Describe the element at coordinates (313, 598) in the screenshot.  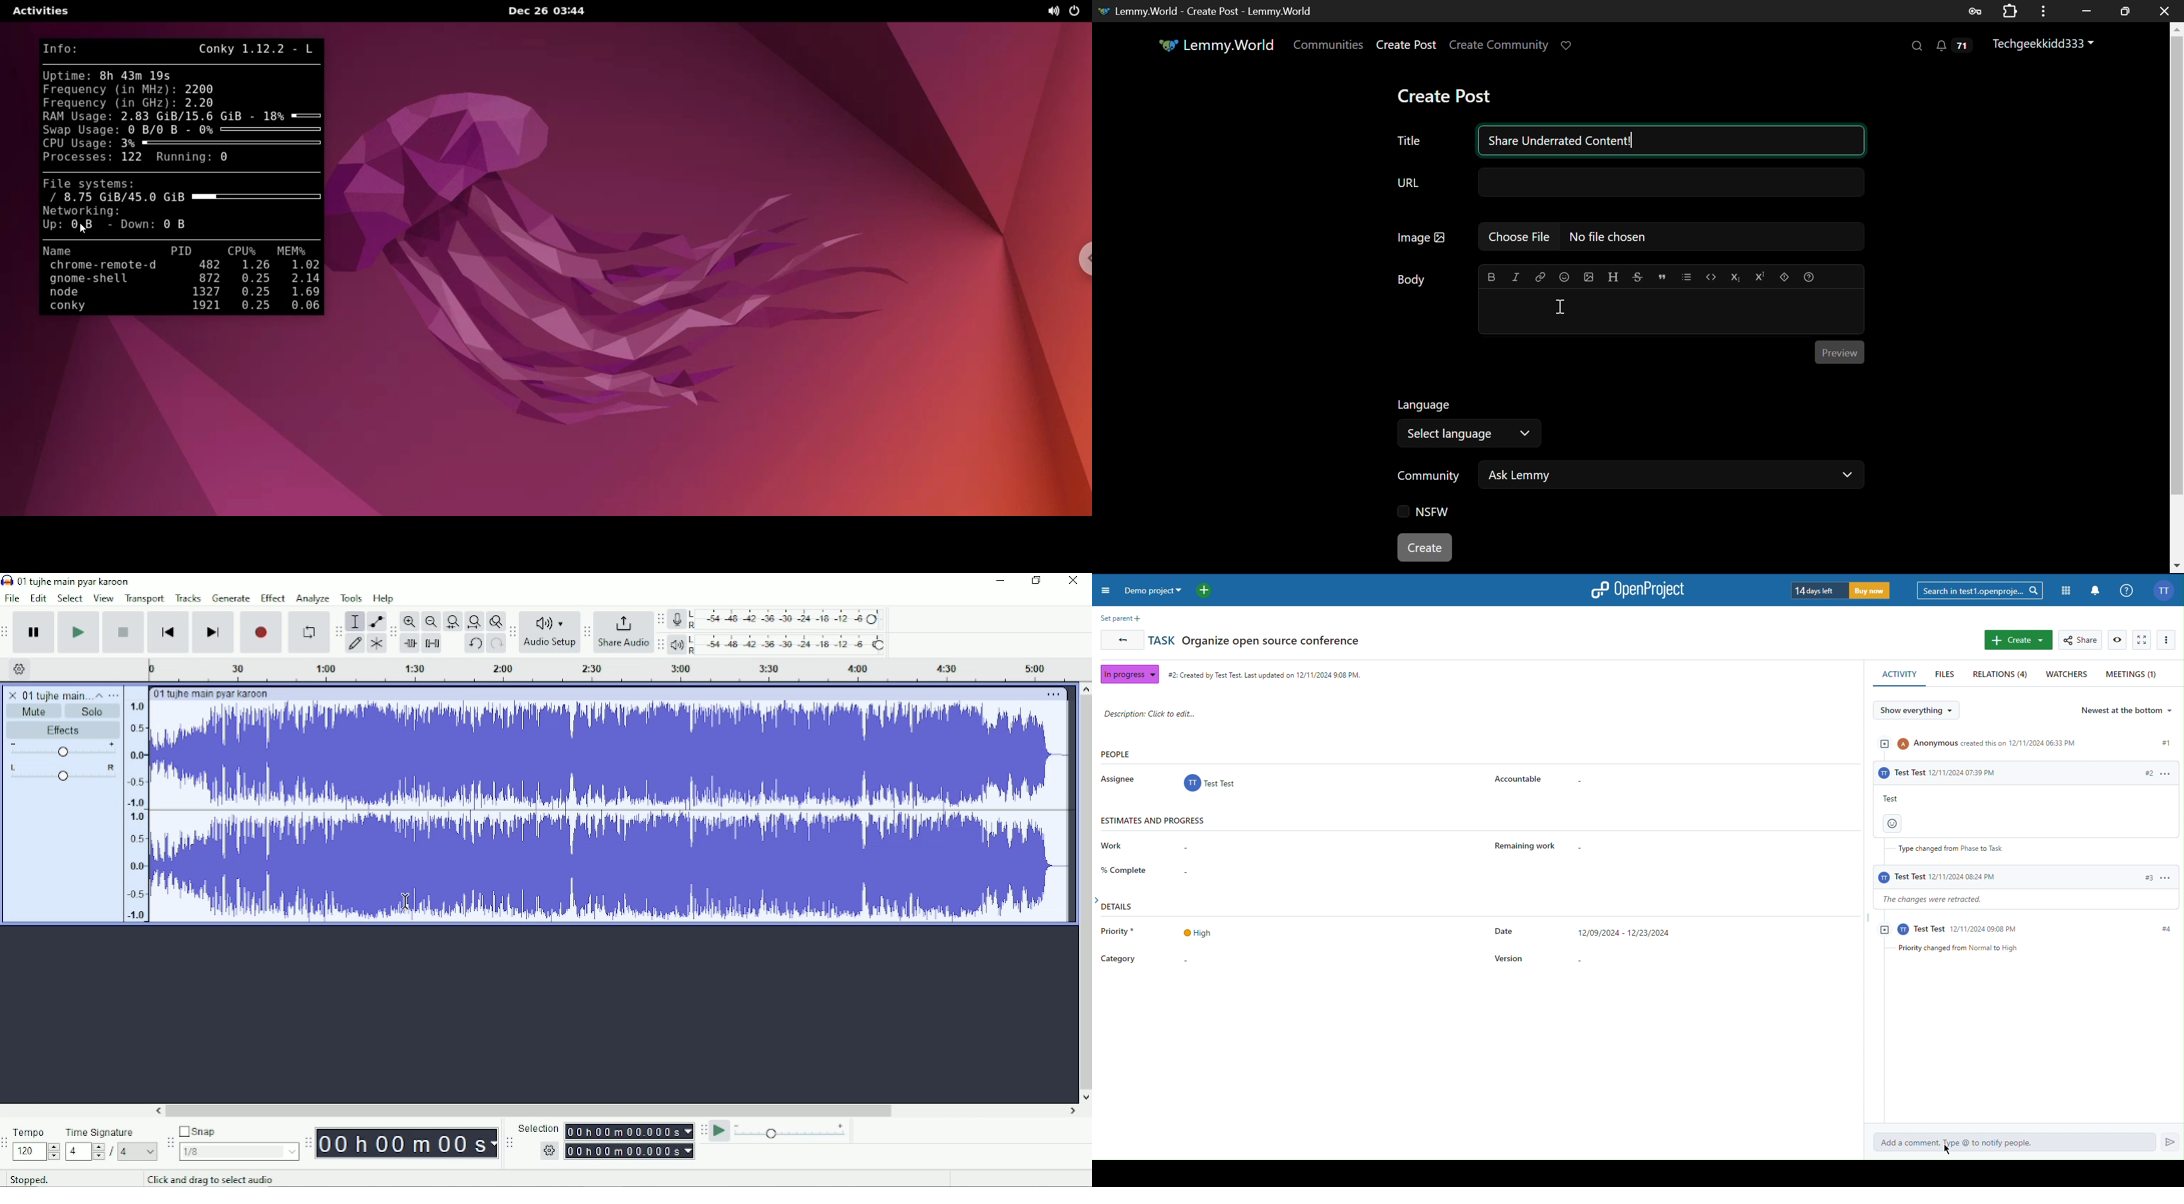
I see `Analyze` at that location.